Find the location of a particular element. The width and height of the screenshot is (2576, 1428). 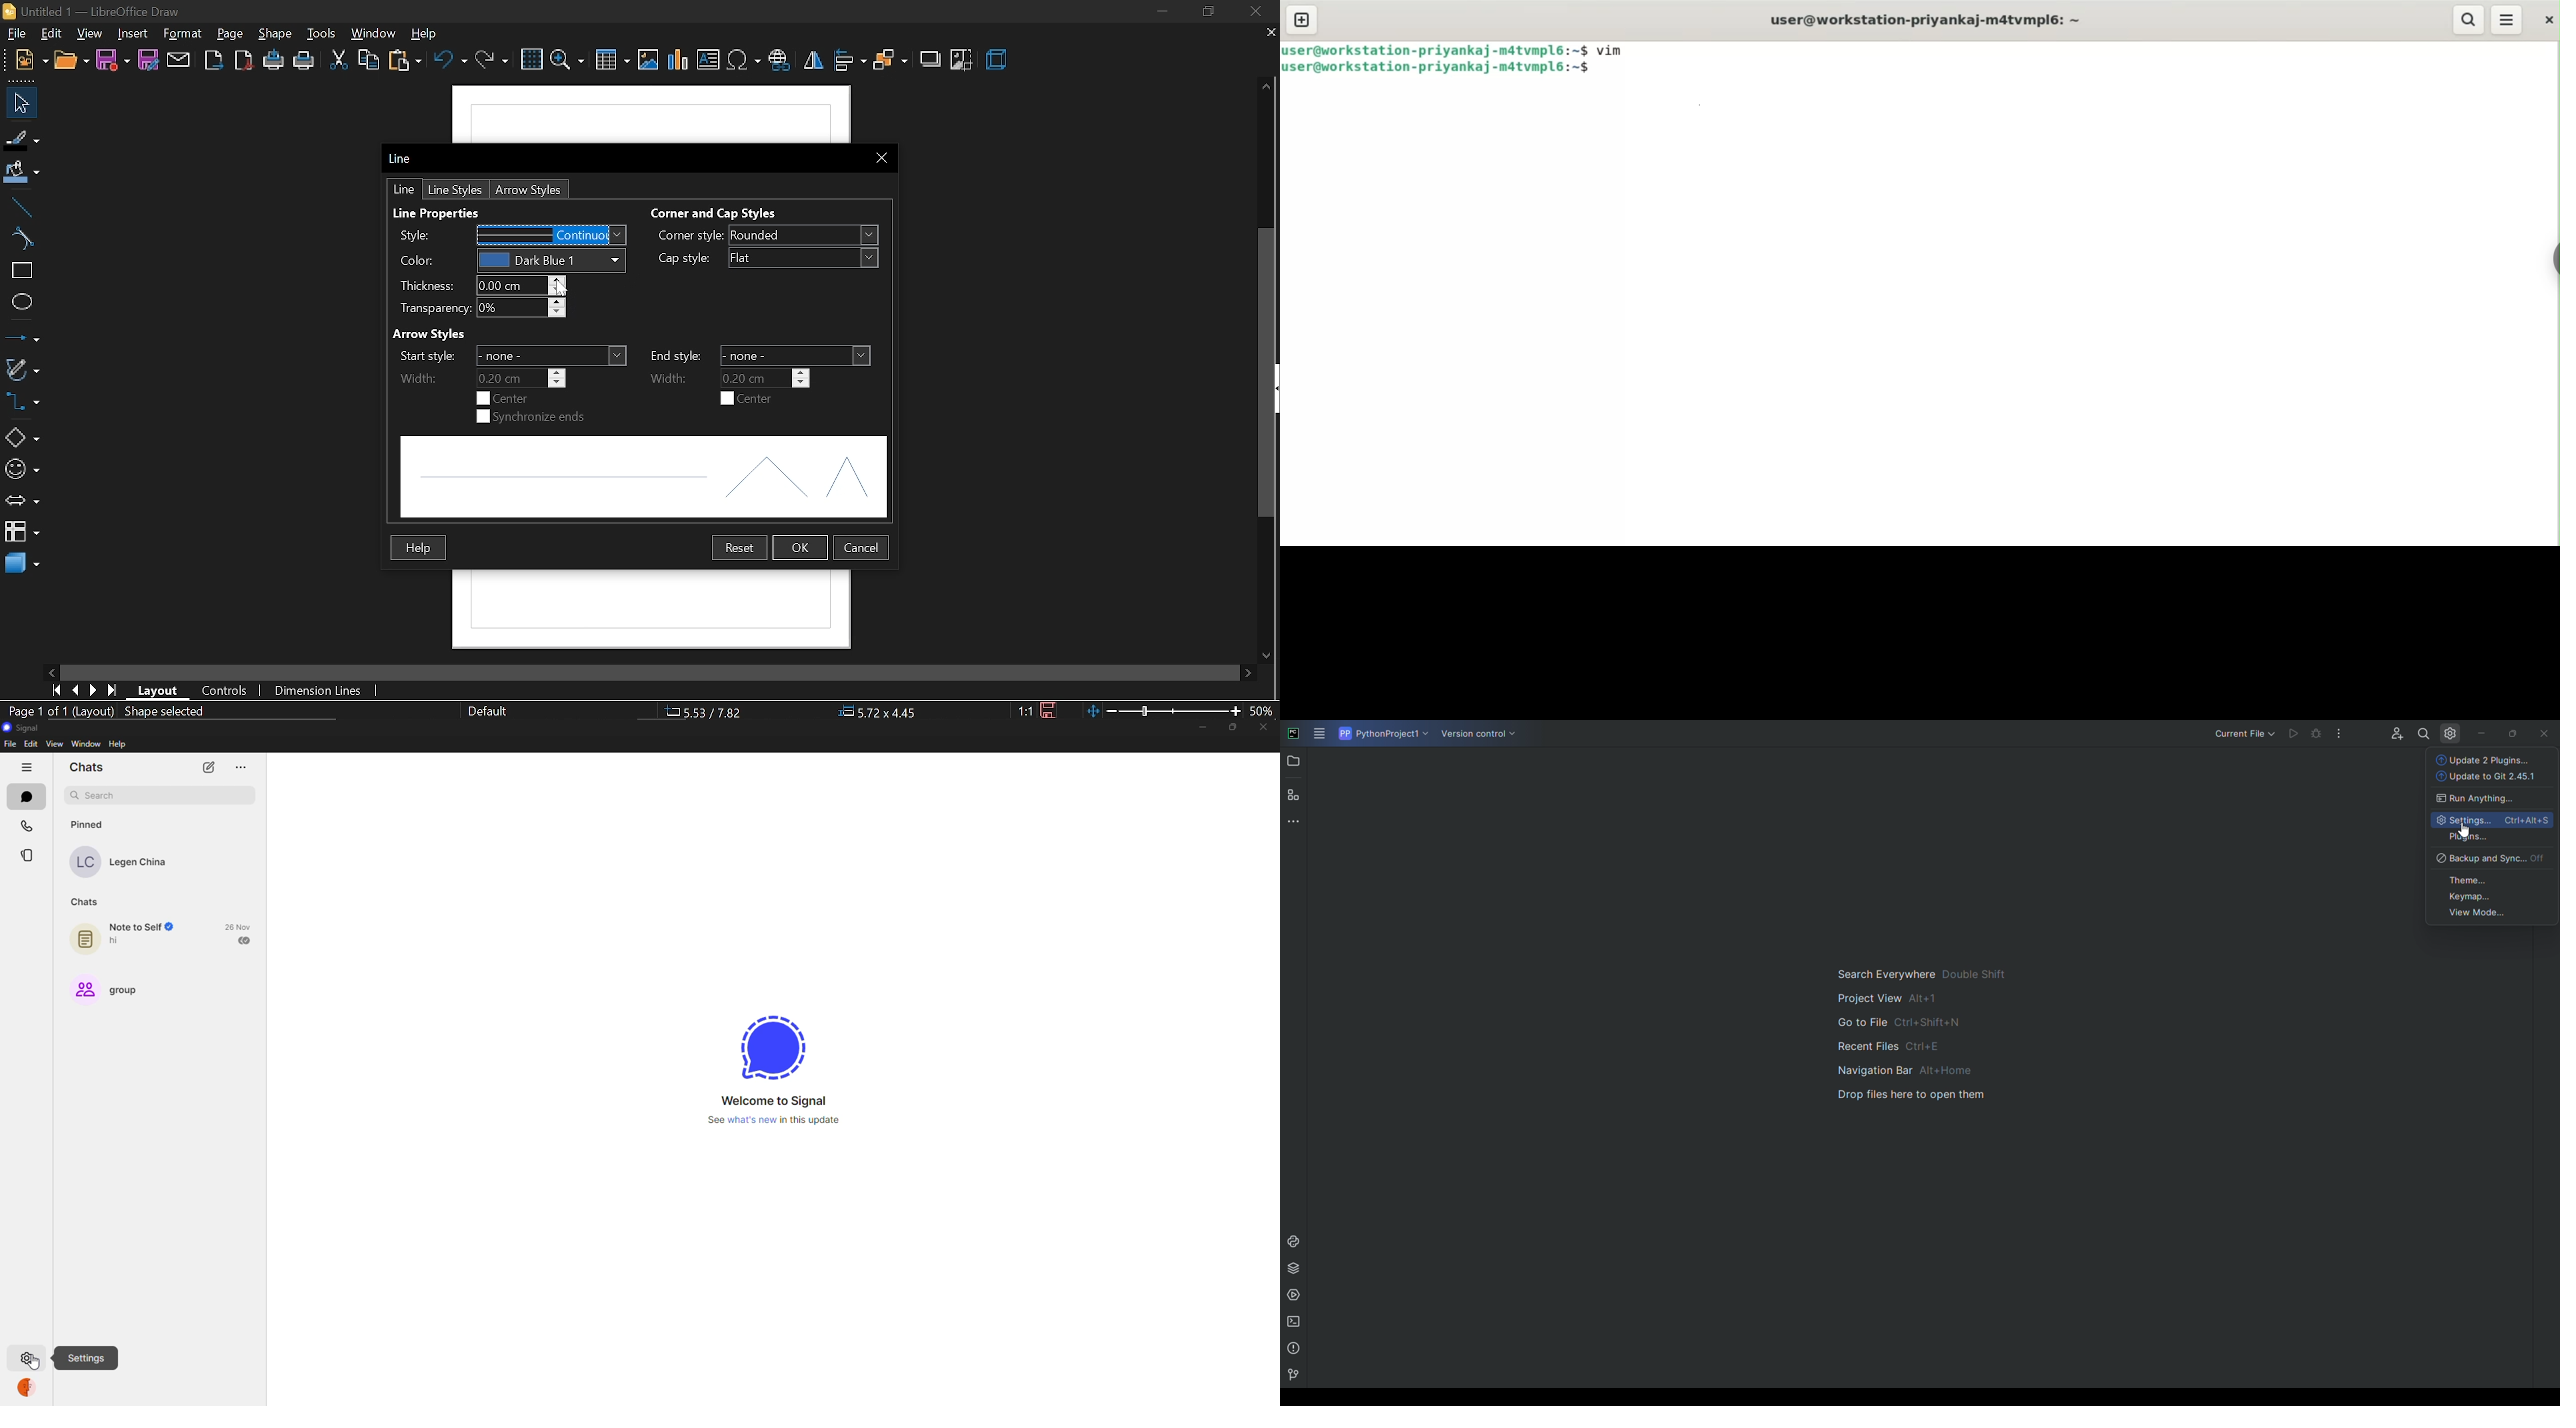

cap style is located at coordinates (683, 259).